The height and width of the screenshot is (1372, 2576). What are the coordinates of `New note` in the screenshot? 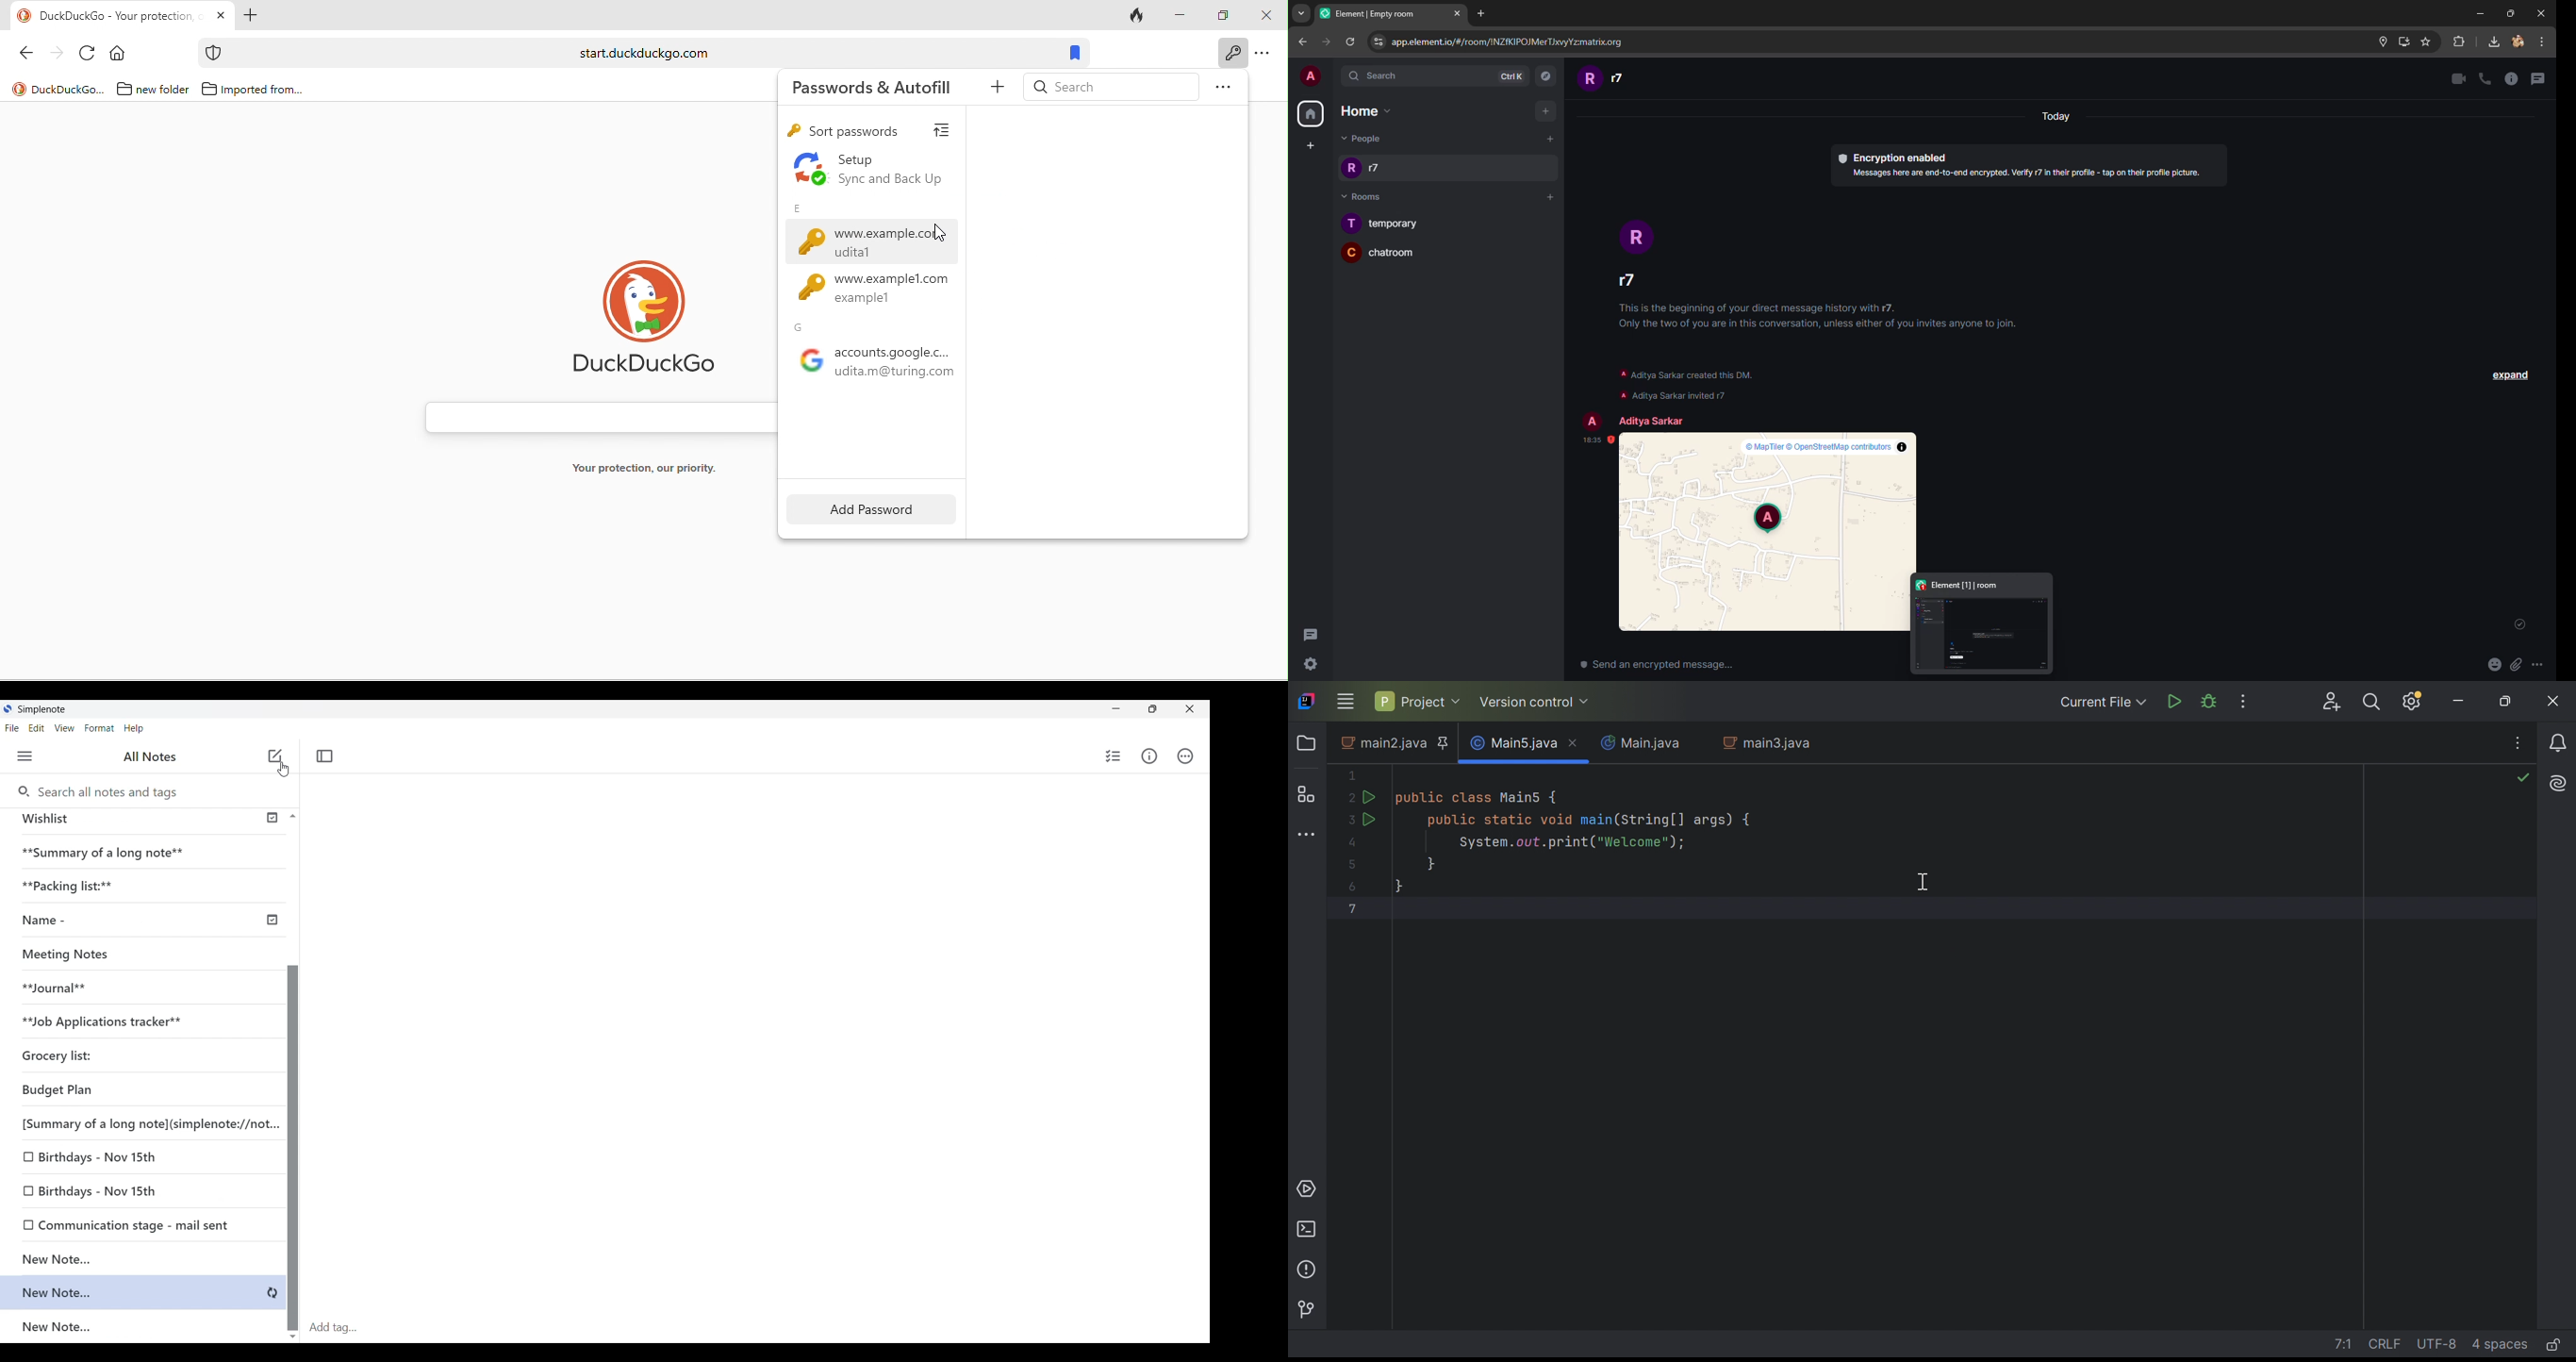 It's located at (138, 1259).